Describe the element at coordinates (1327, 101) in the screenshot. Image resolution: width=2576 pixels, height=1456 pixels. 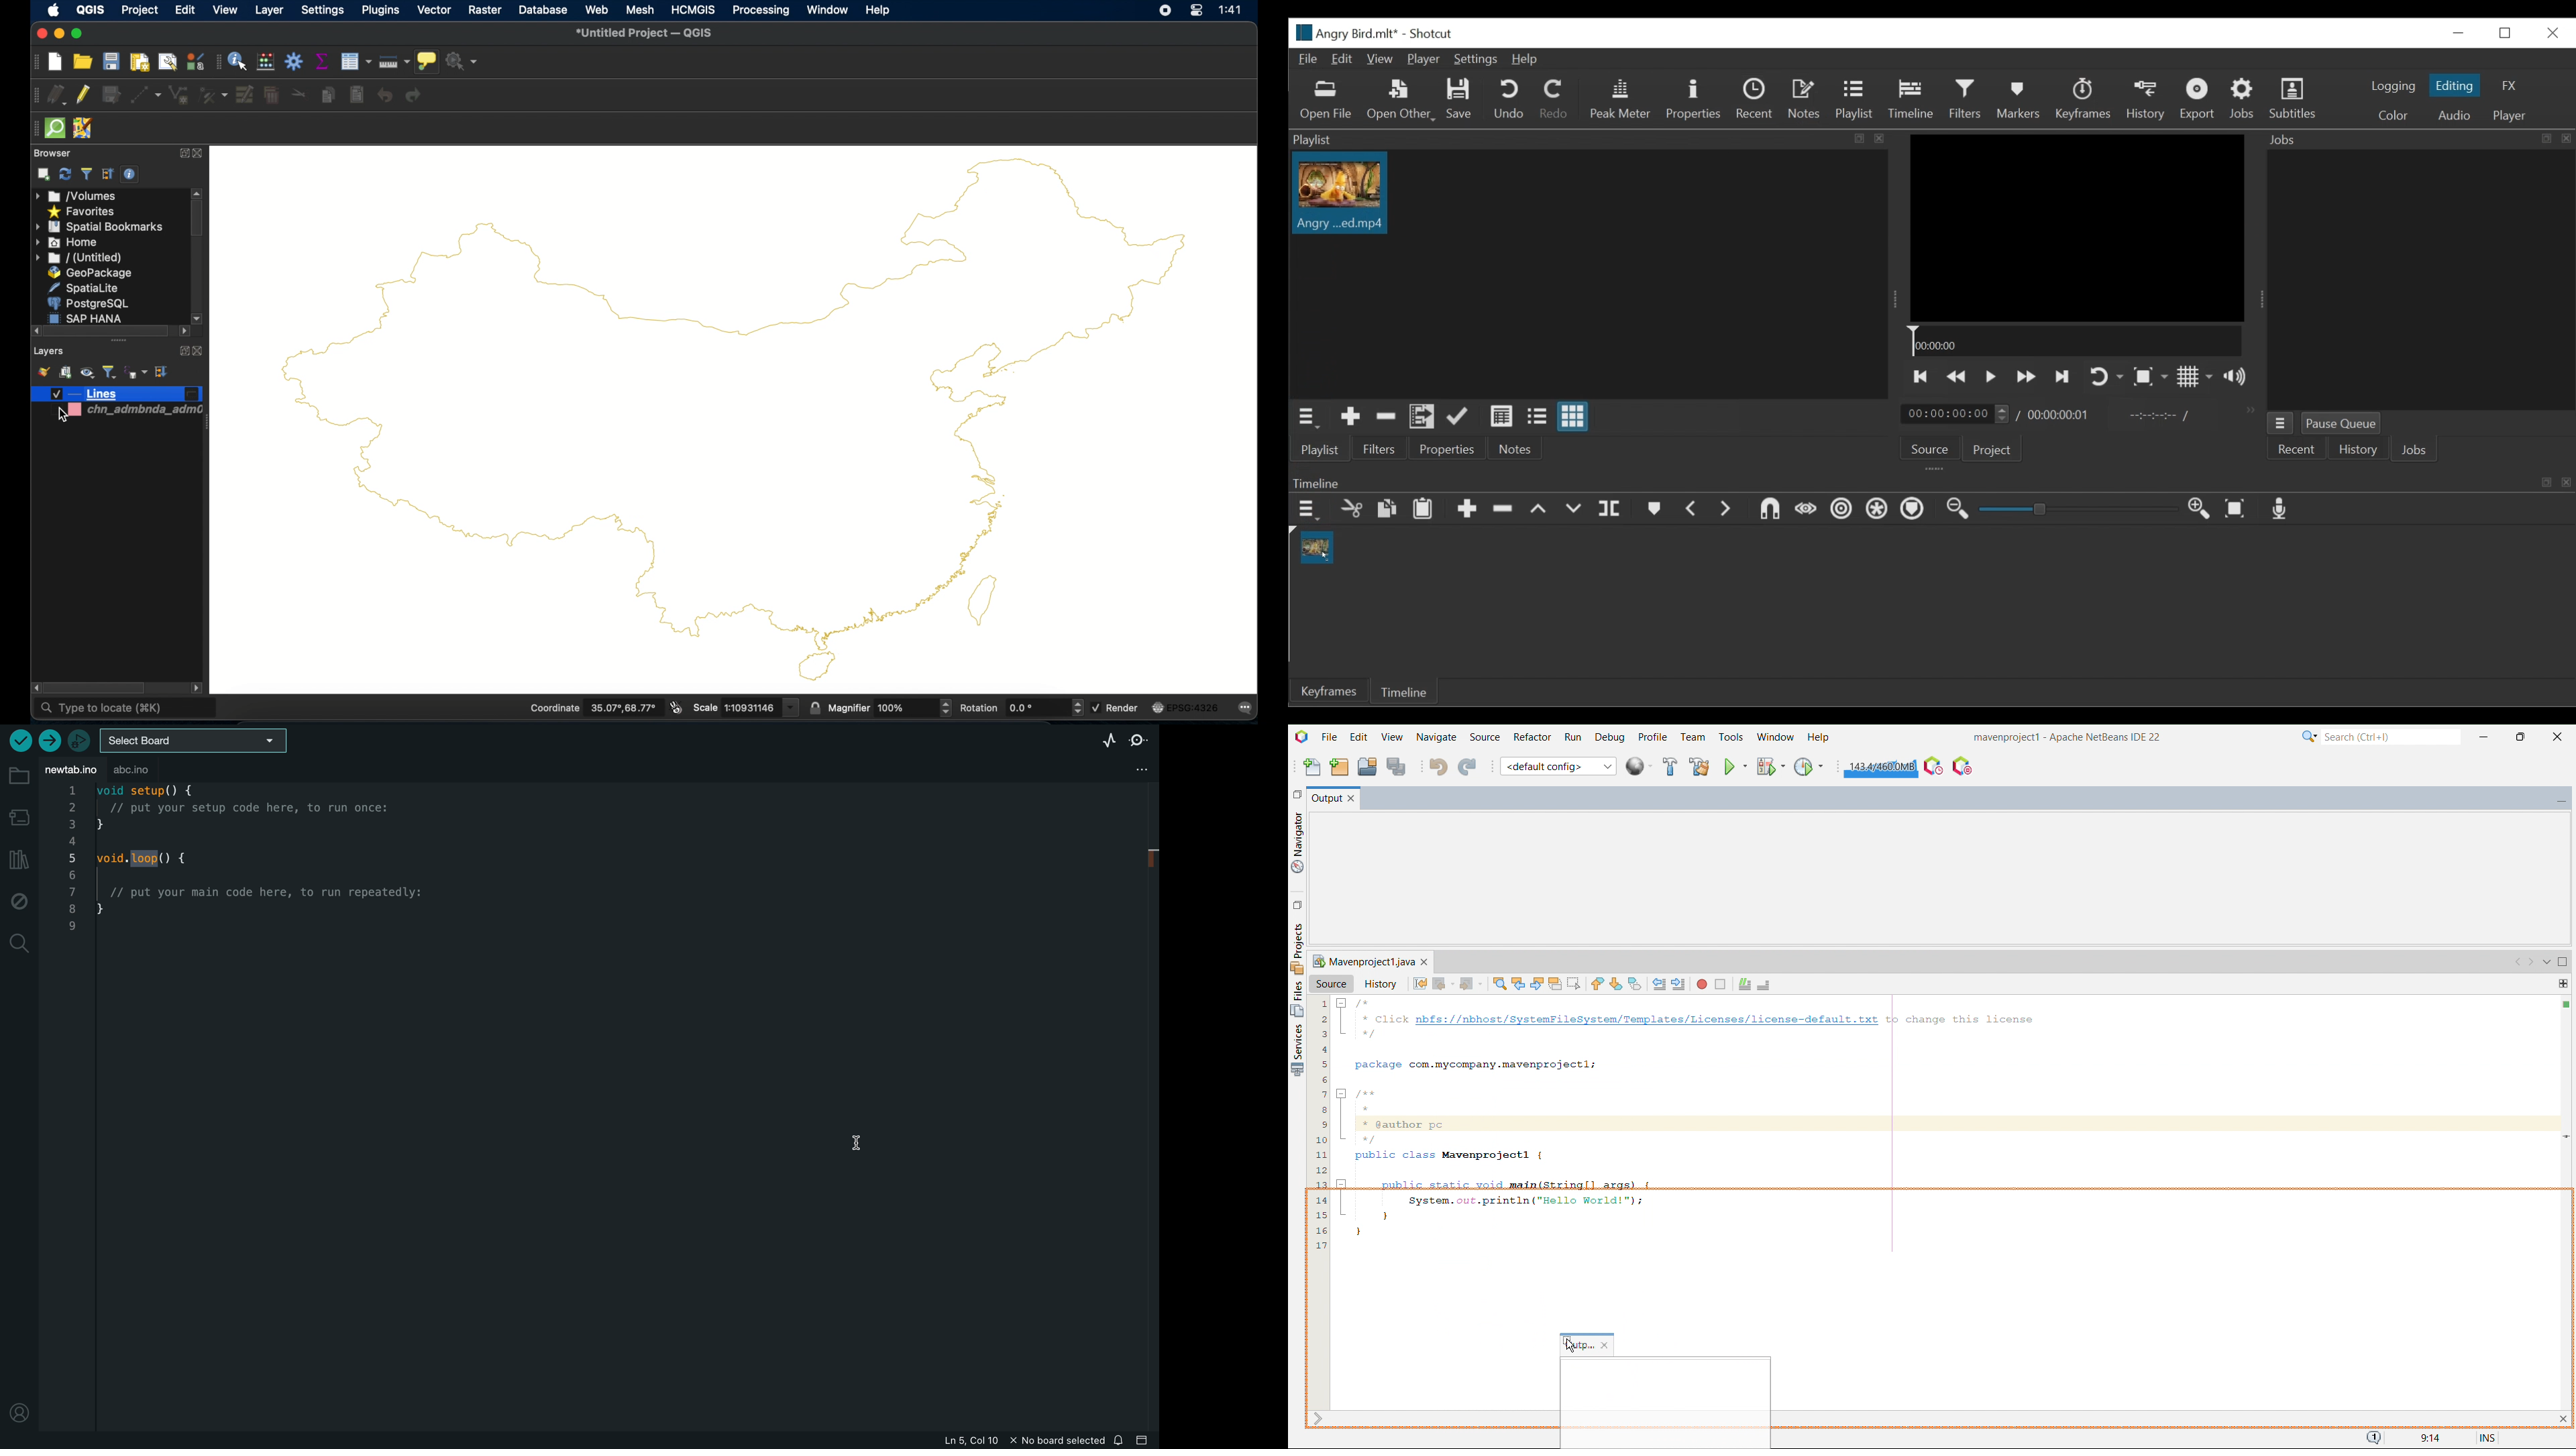
I see `Open Files` at that location.